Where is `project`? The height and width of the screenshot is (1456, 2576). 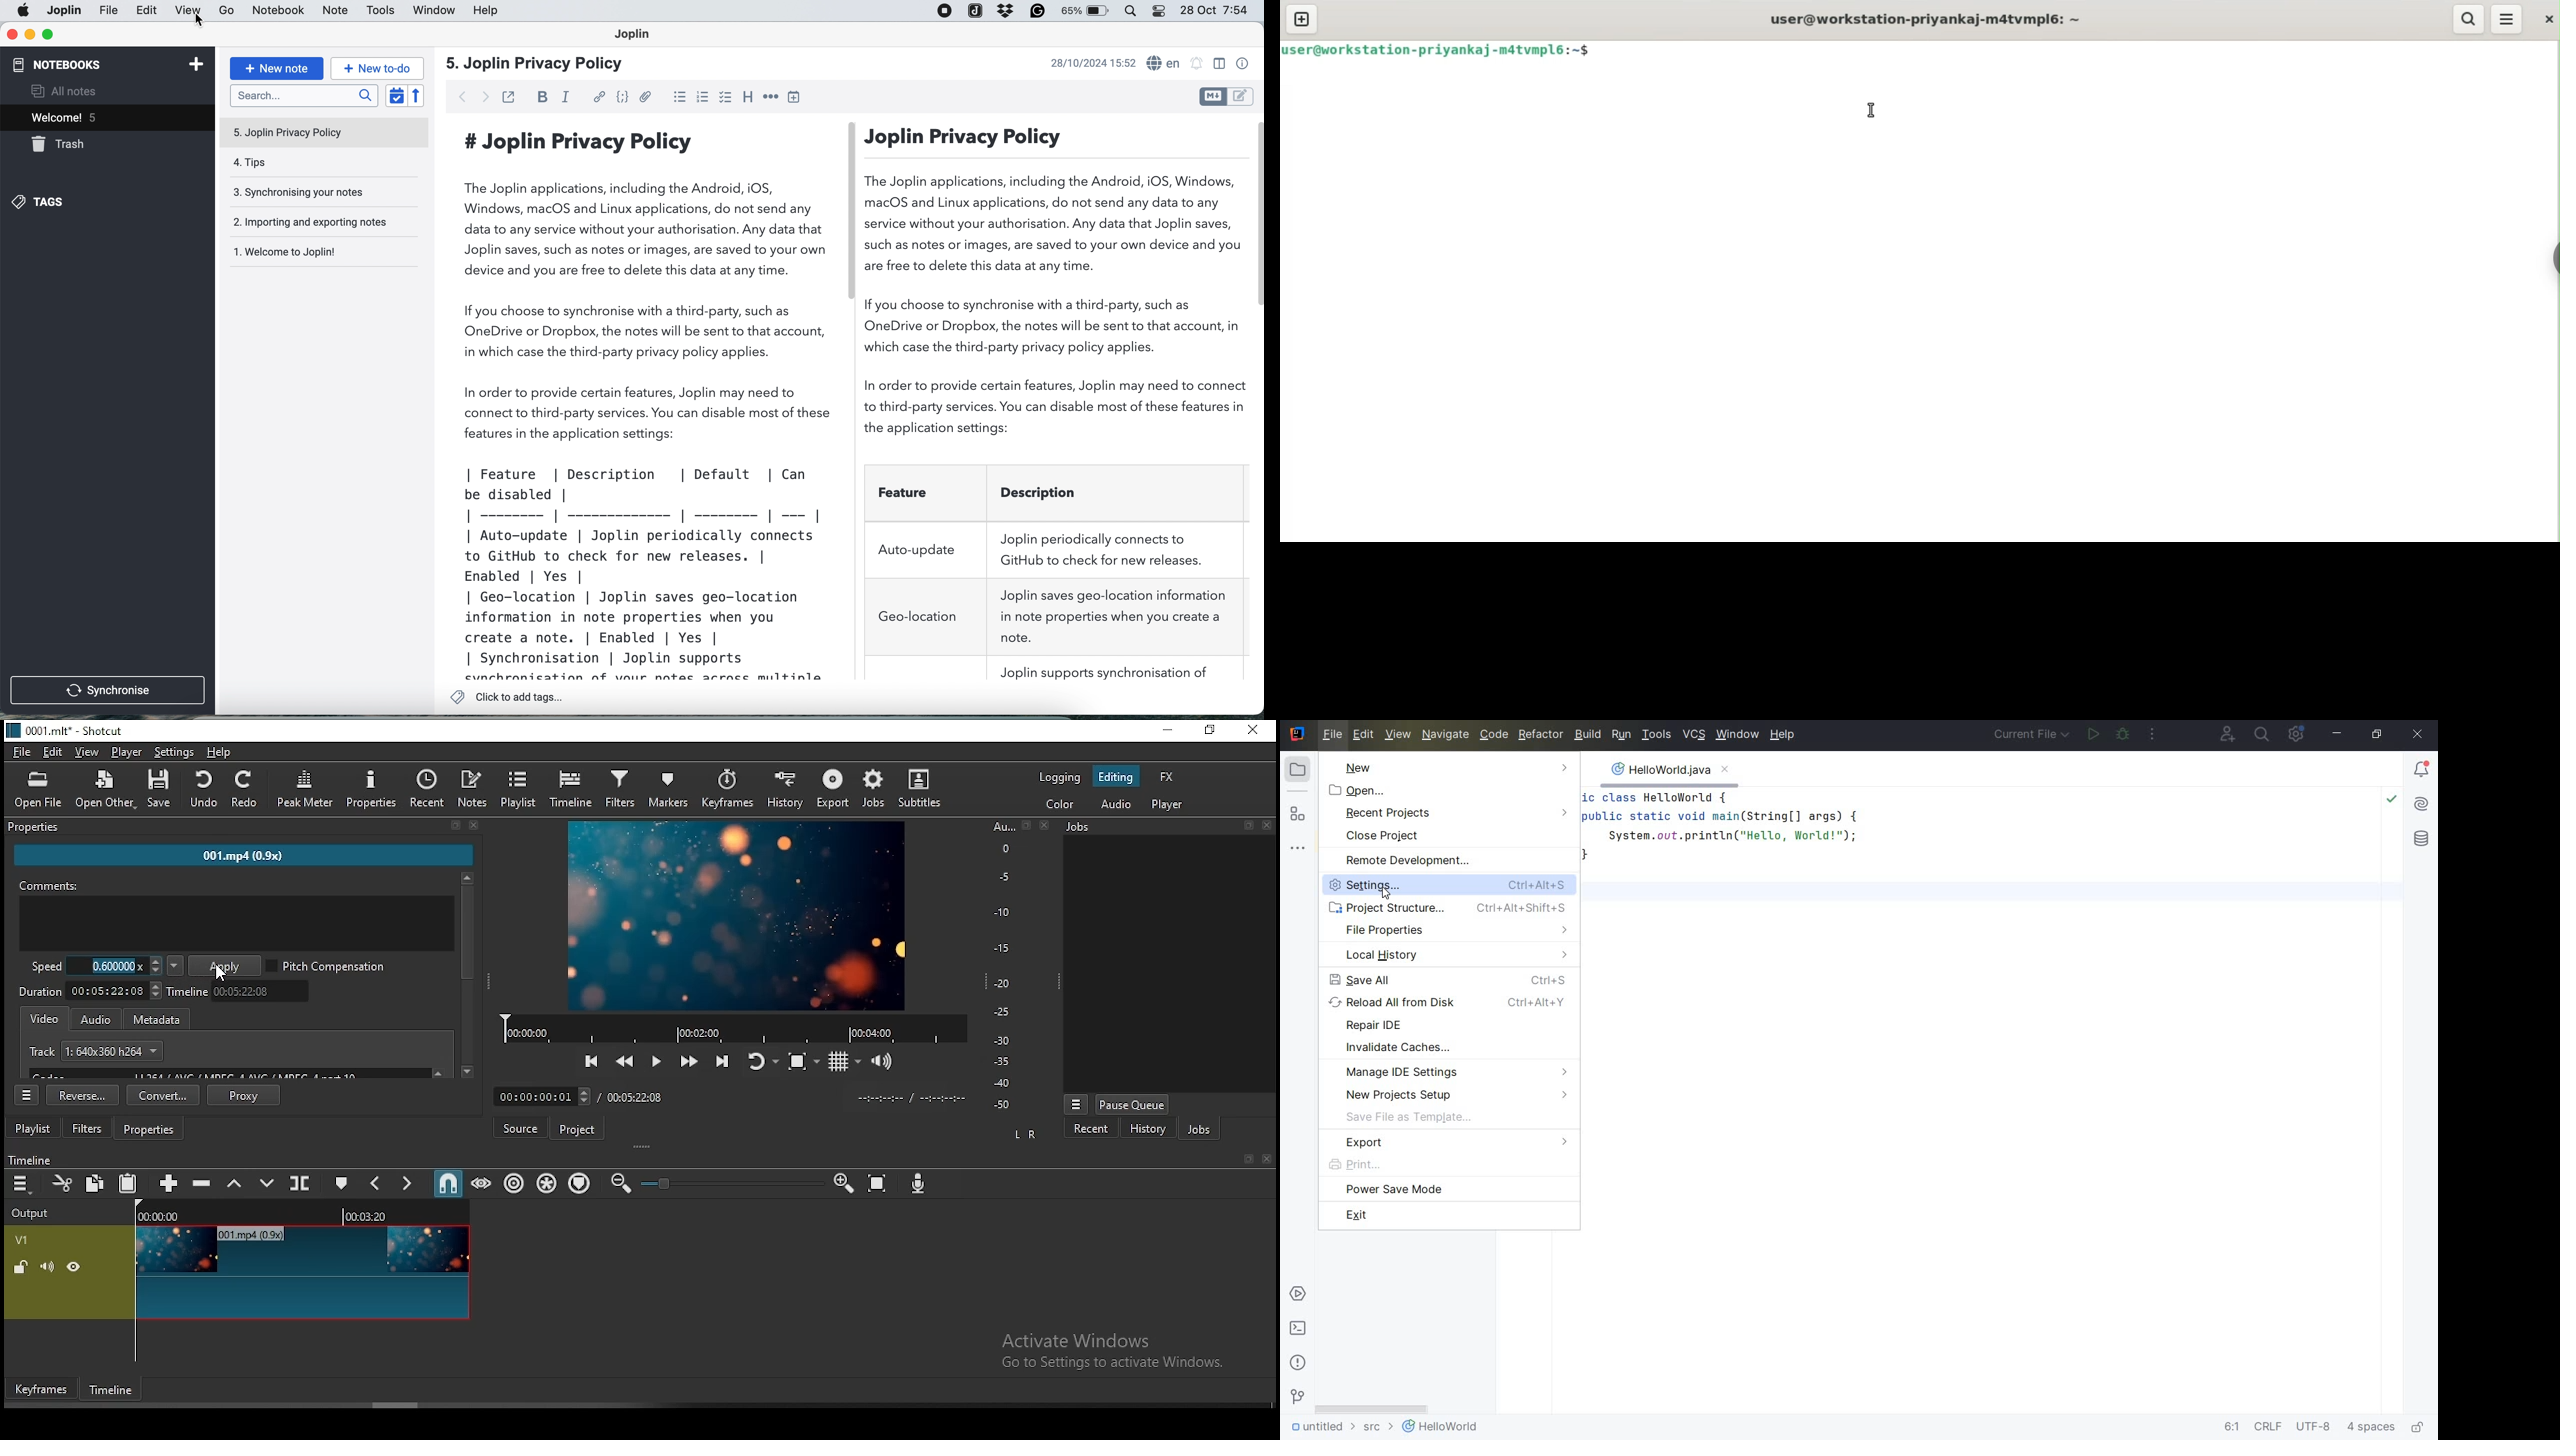 project is located at coordinates (1302, 769).